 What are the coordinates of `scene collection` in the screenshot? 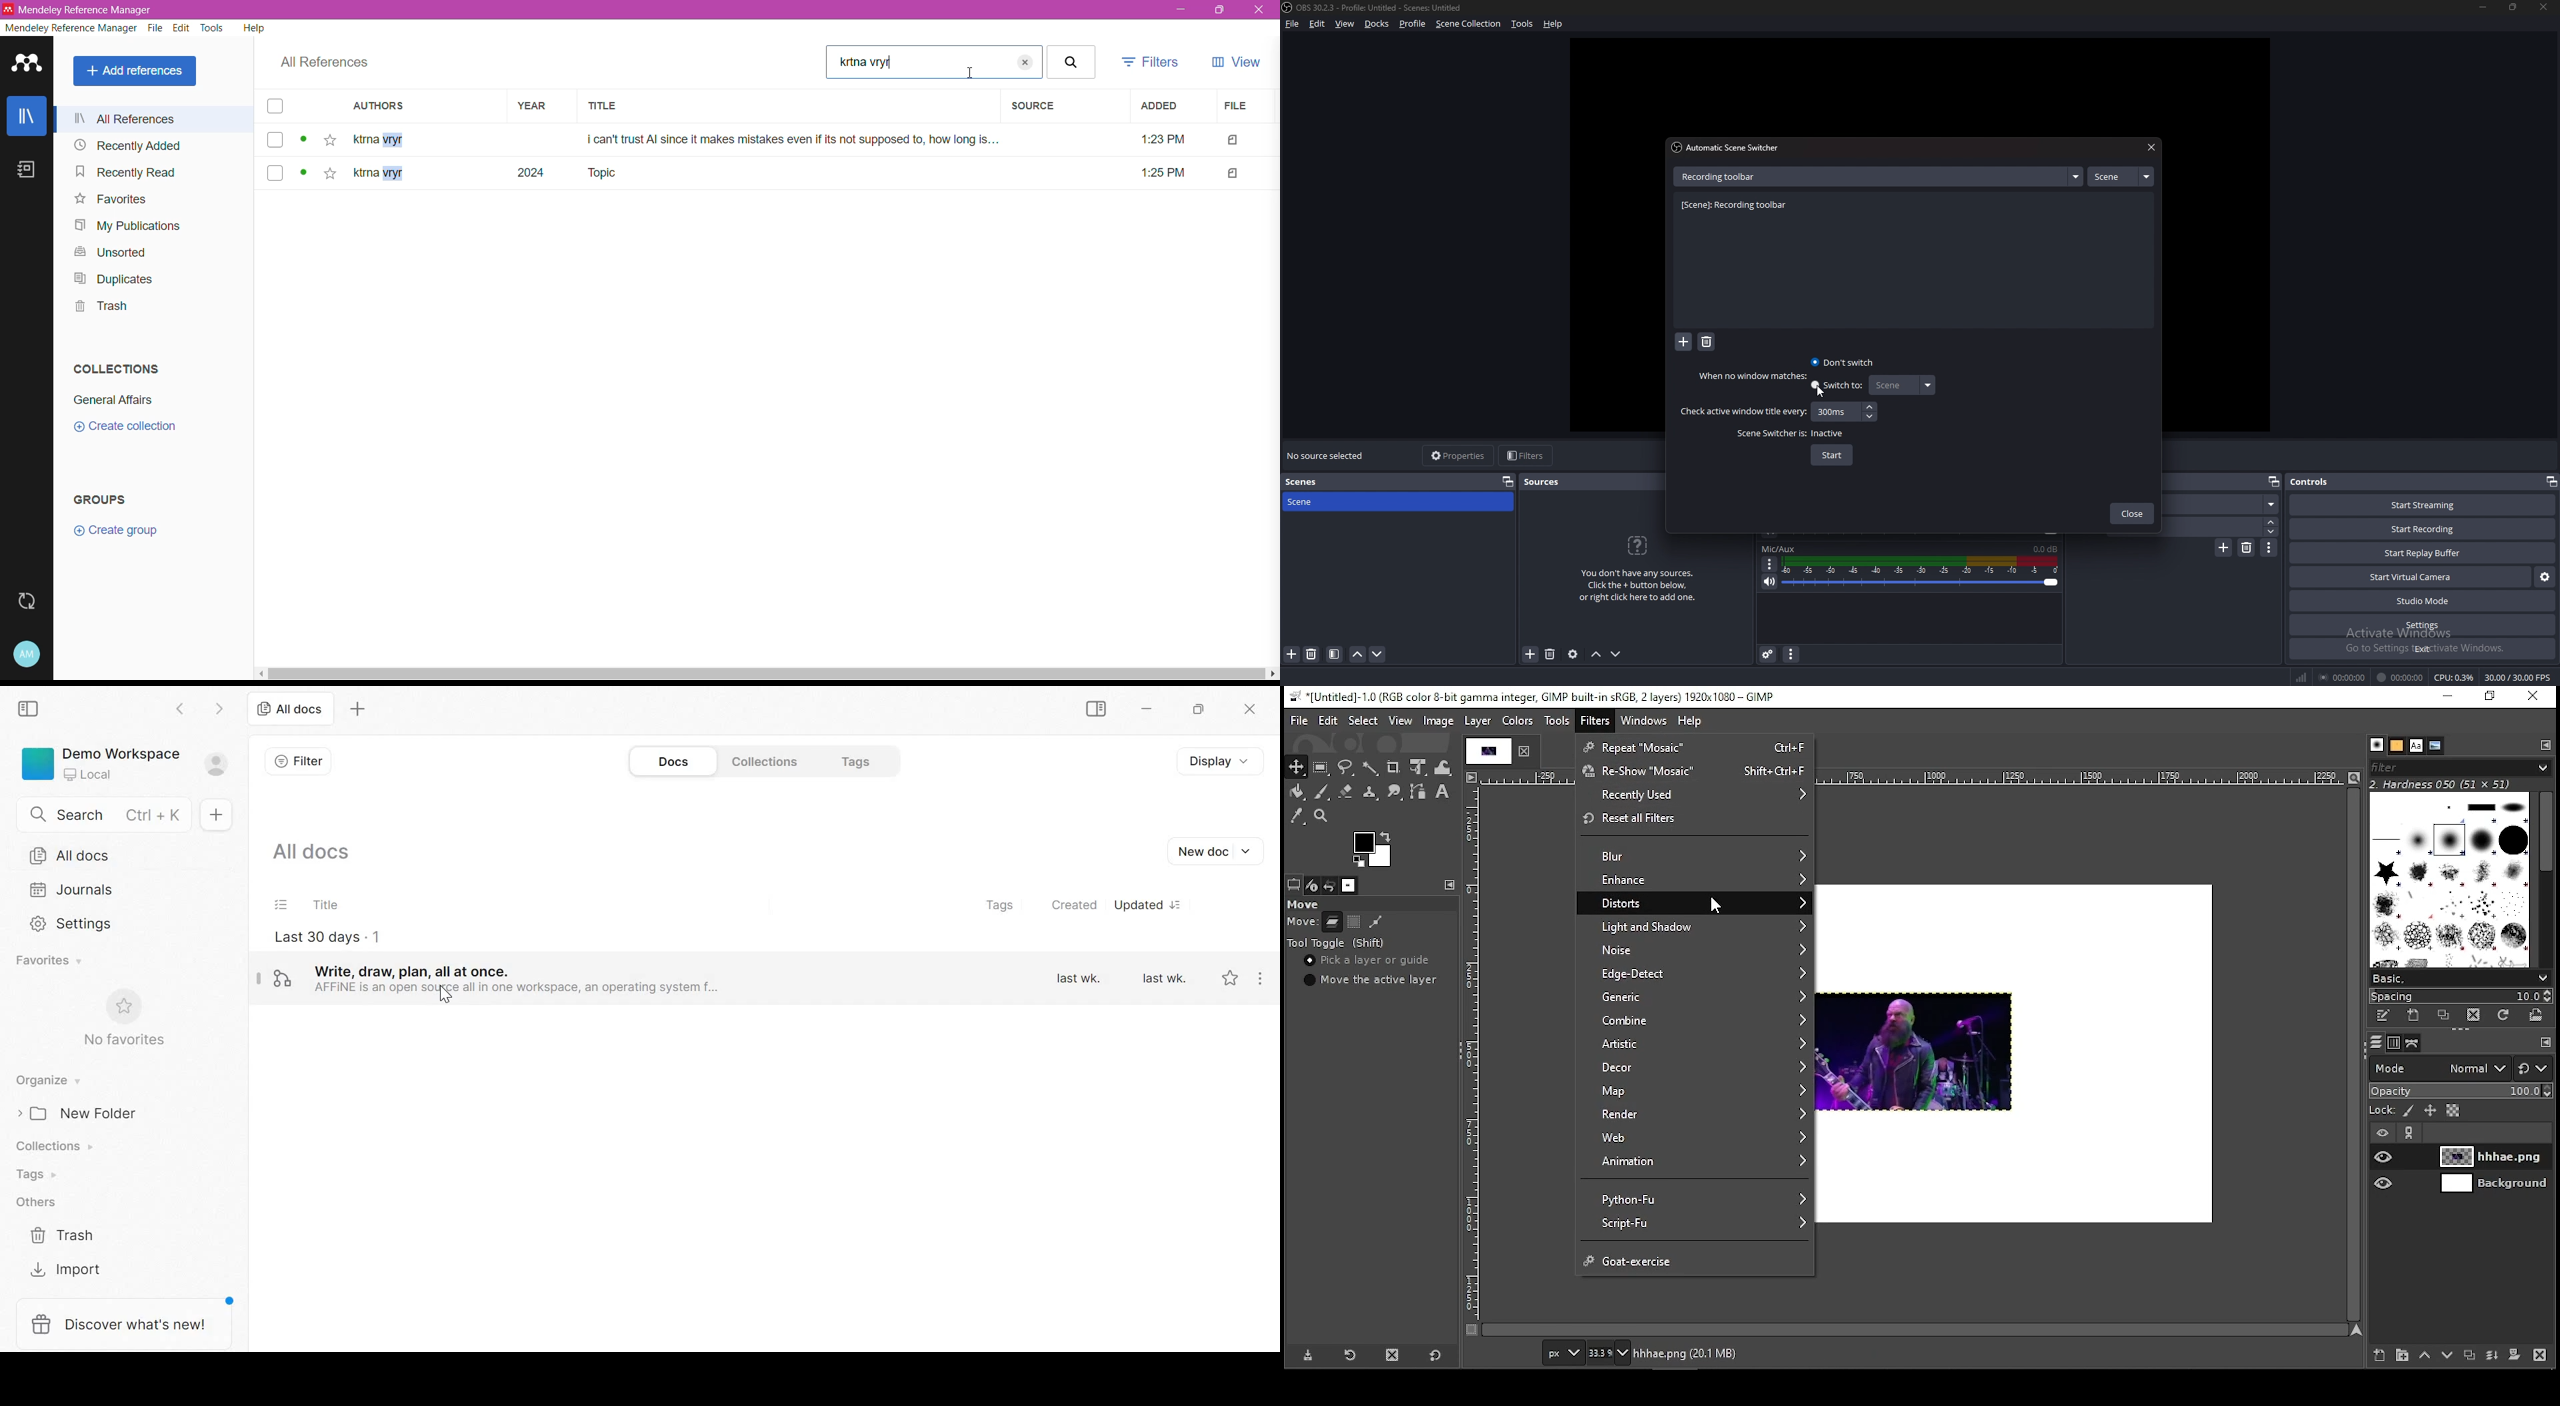 It's located at (1470, 23).